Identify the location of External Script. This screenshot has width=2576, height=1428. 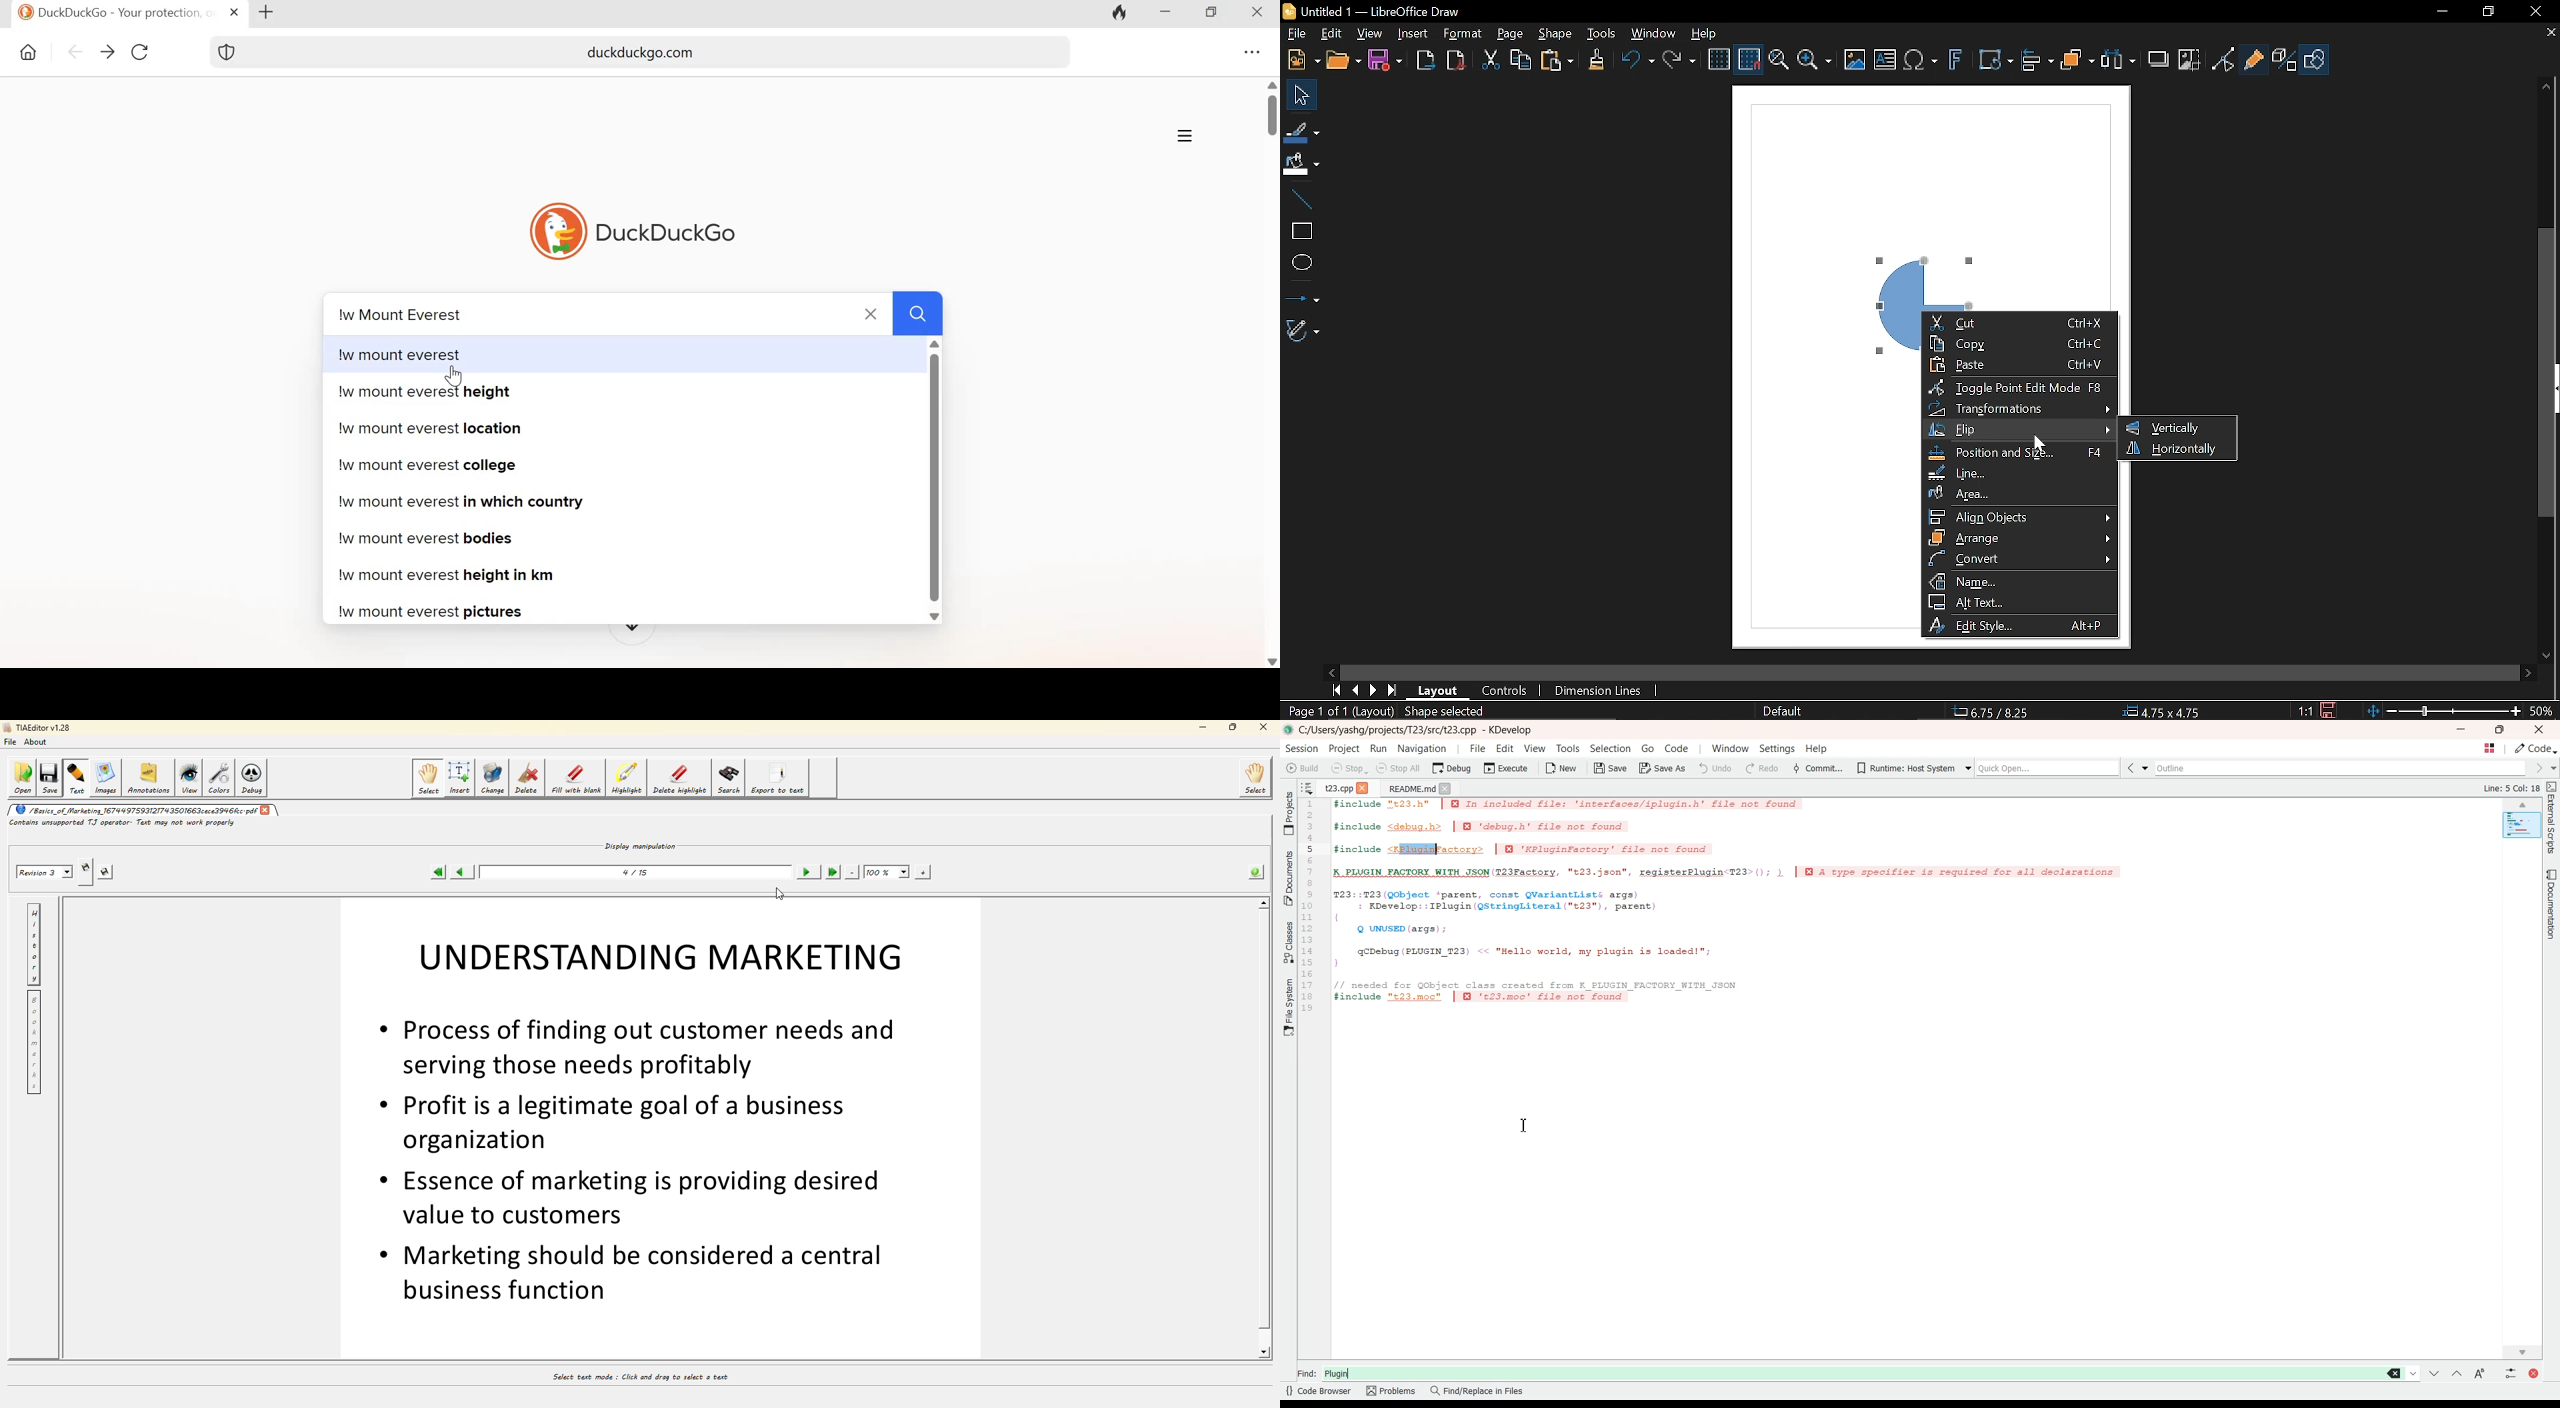
(2552, 819).